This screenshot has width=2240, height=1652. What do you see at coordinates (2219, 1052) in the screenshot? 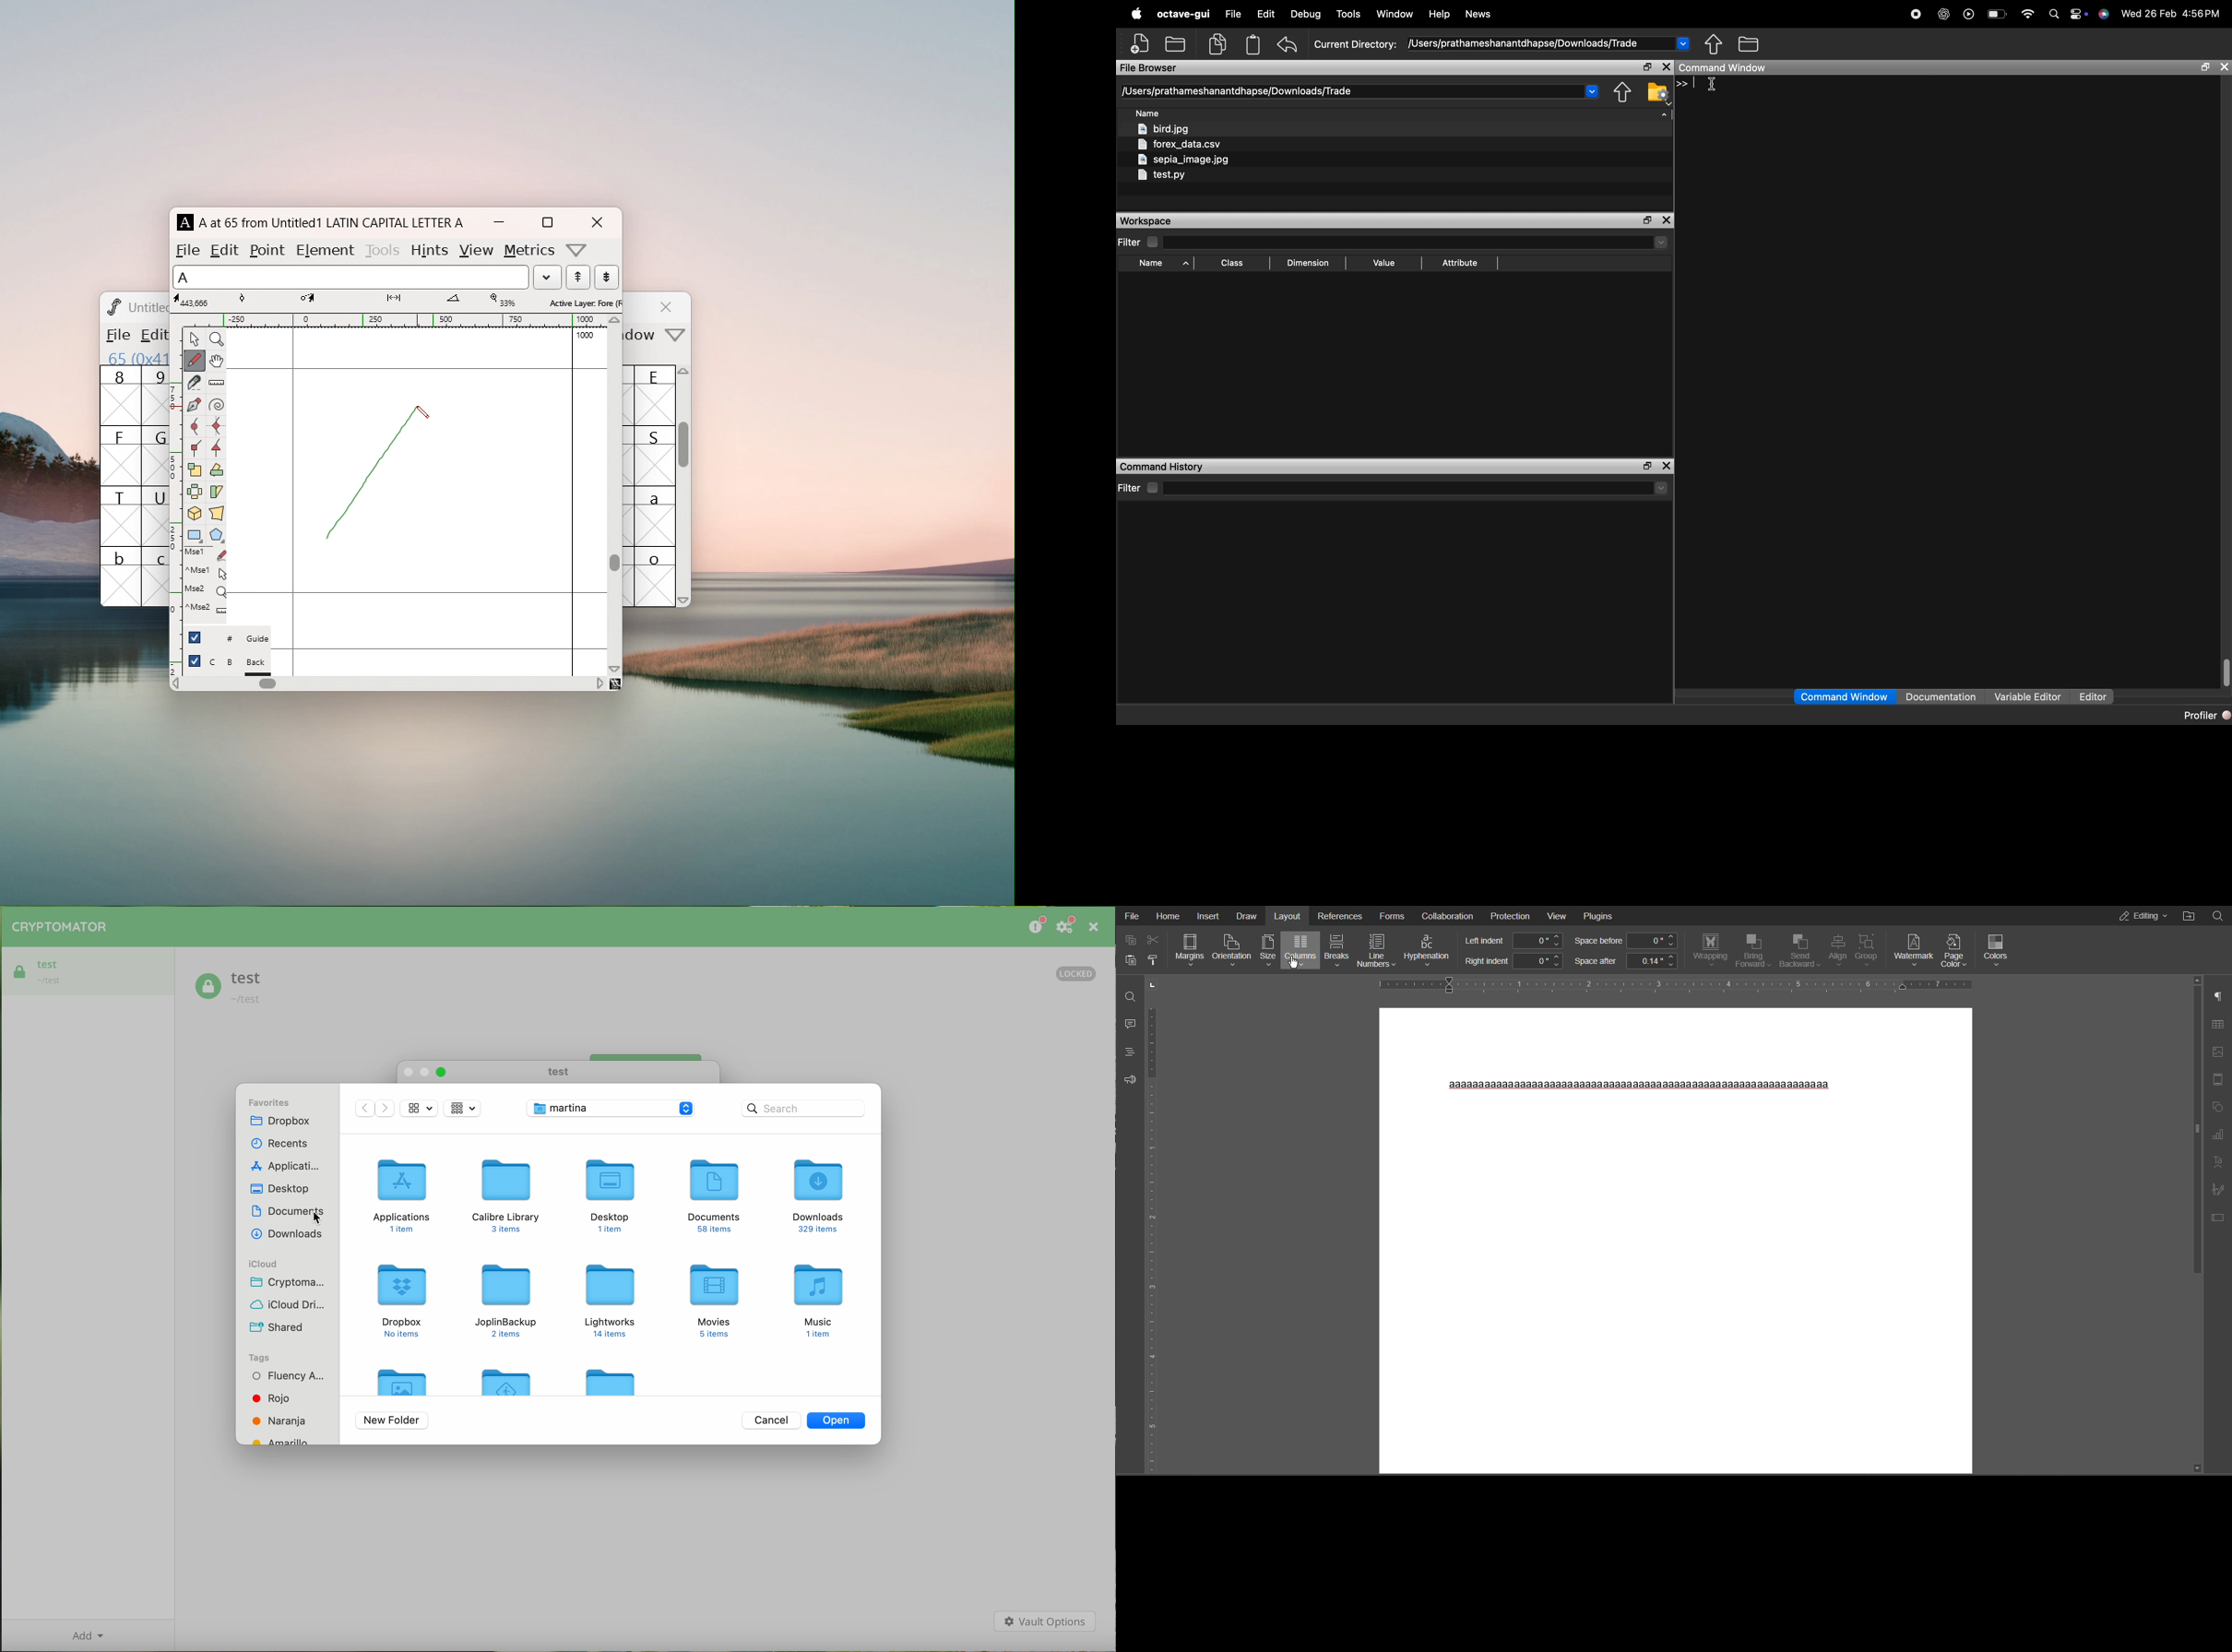
I see `Image Settings` at bounding box center [2219, 1052].